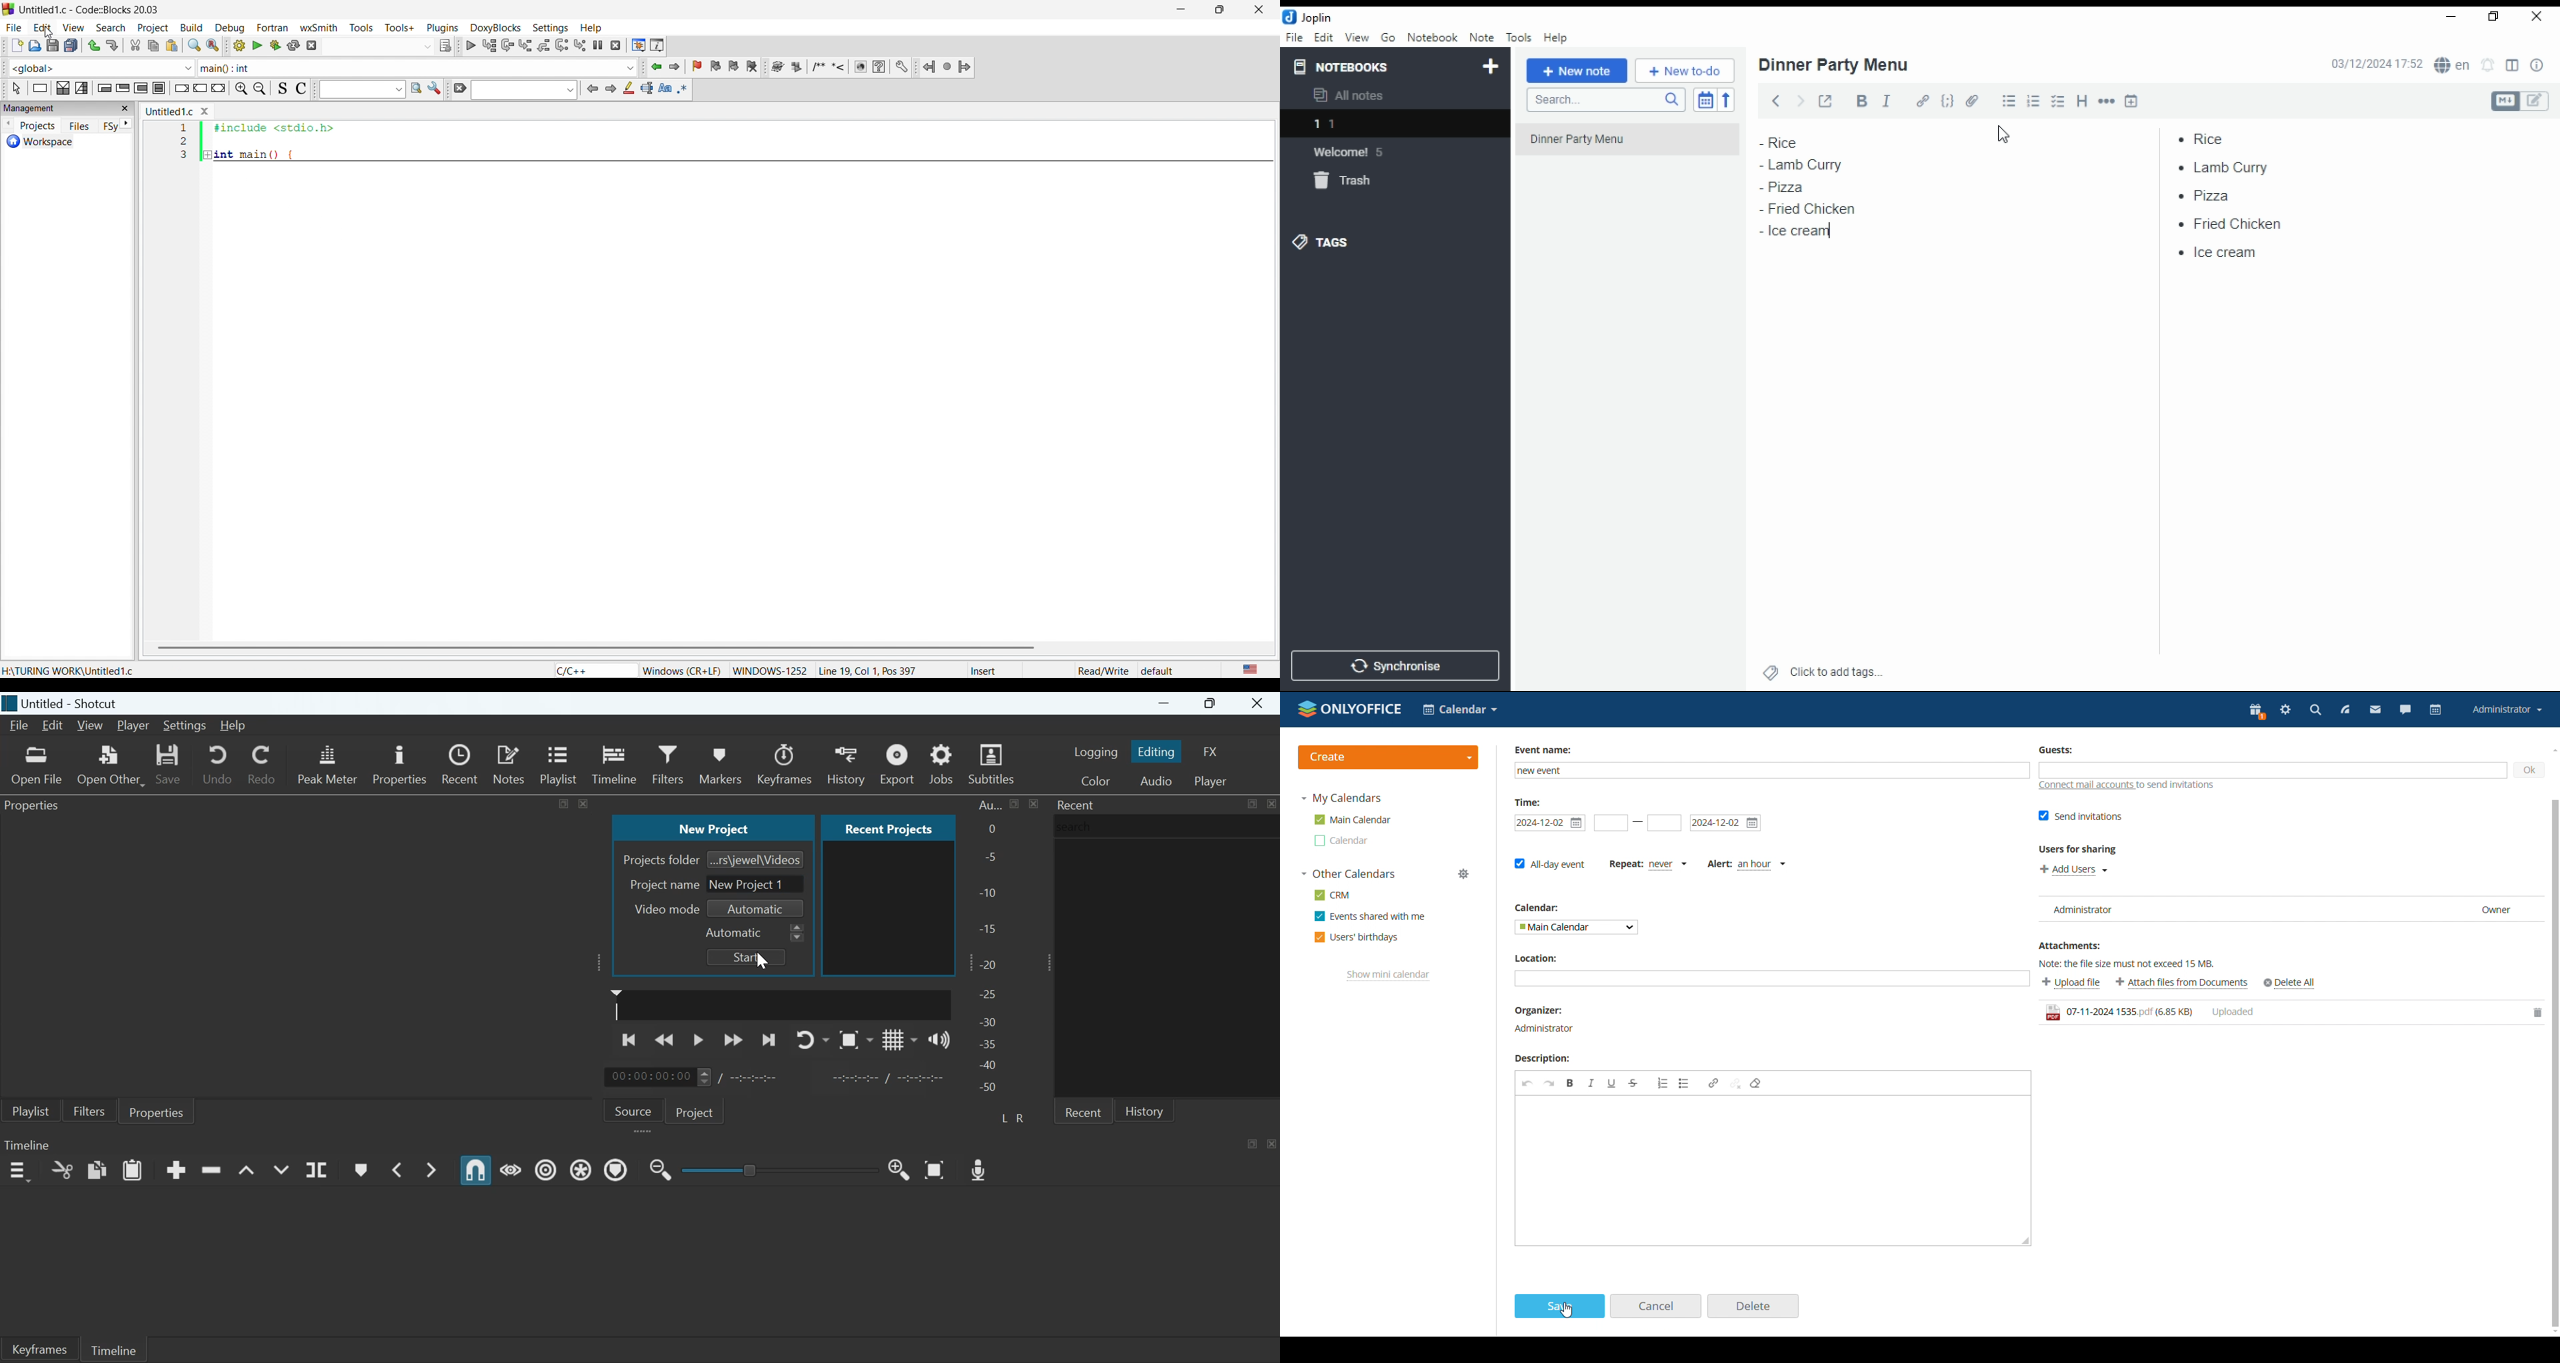  What do you see at coordinates (2230, 167) in the screenshot?
I see `lamb curry` at bounding box center [2230, 167].